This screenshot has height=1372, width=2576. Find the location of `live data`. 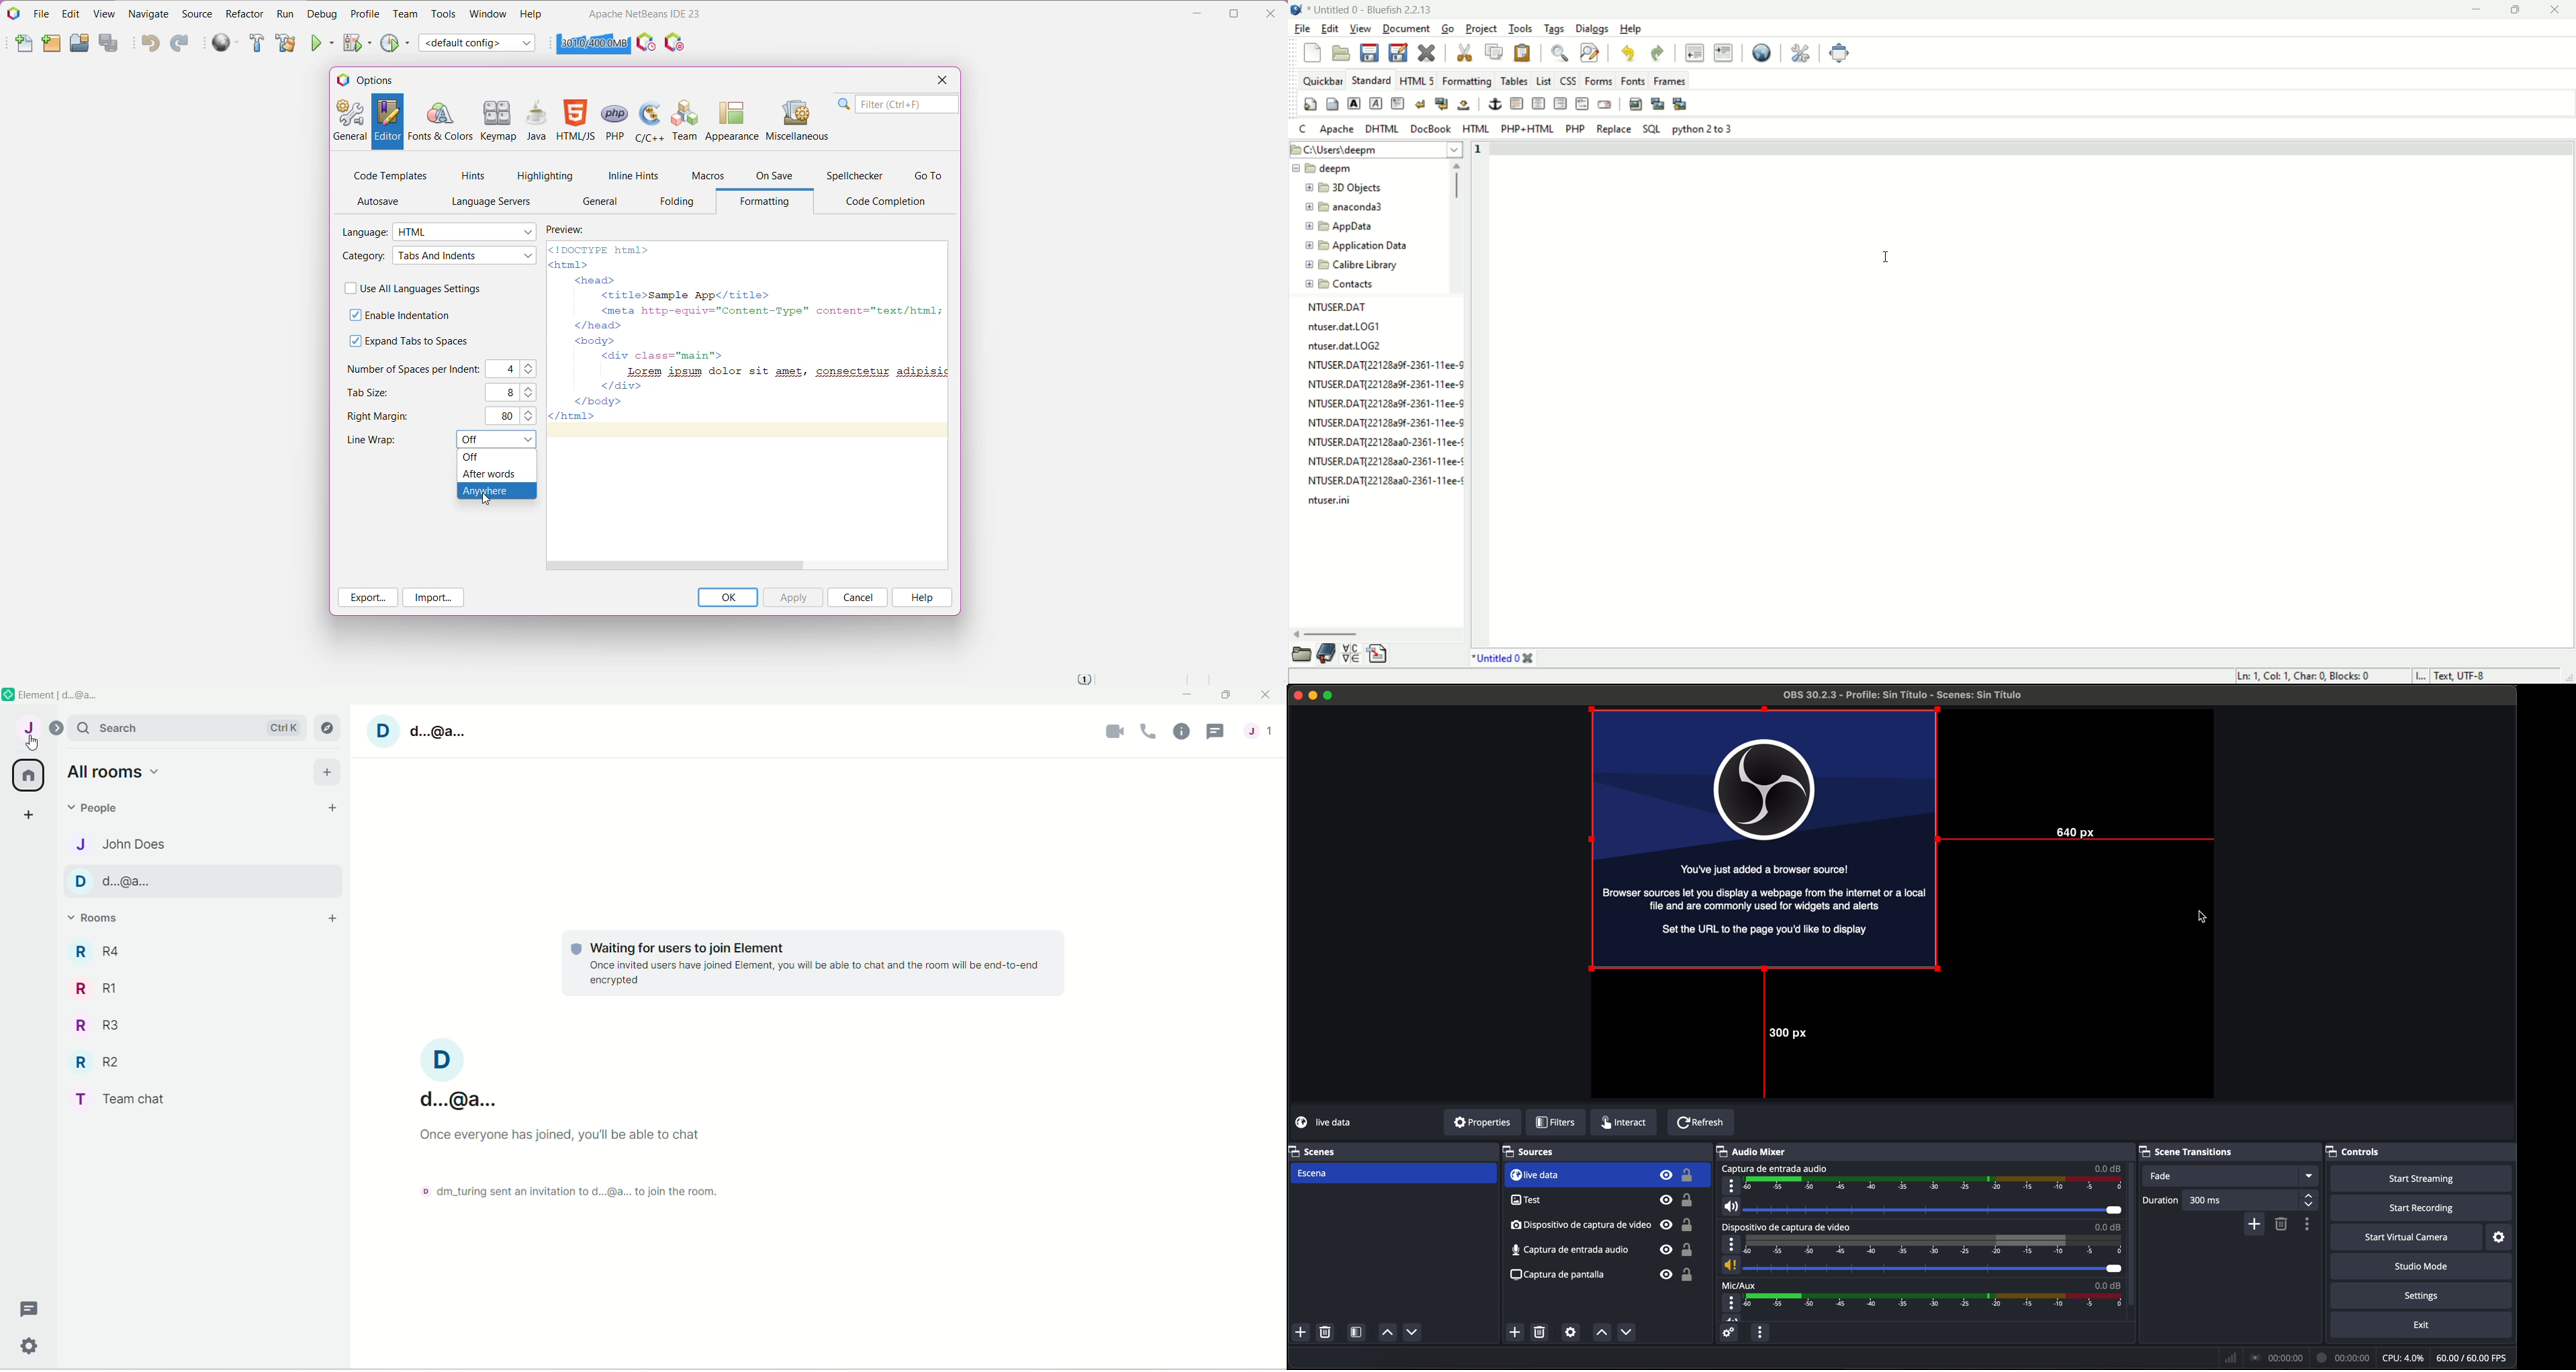

live data is located at coordinates (1332, 1125).